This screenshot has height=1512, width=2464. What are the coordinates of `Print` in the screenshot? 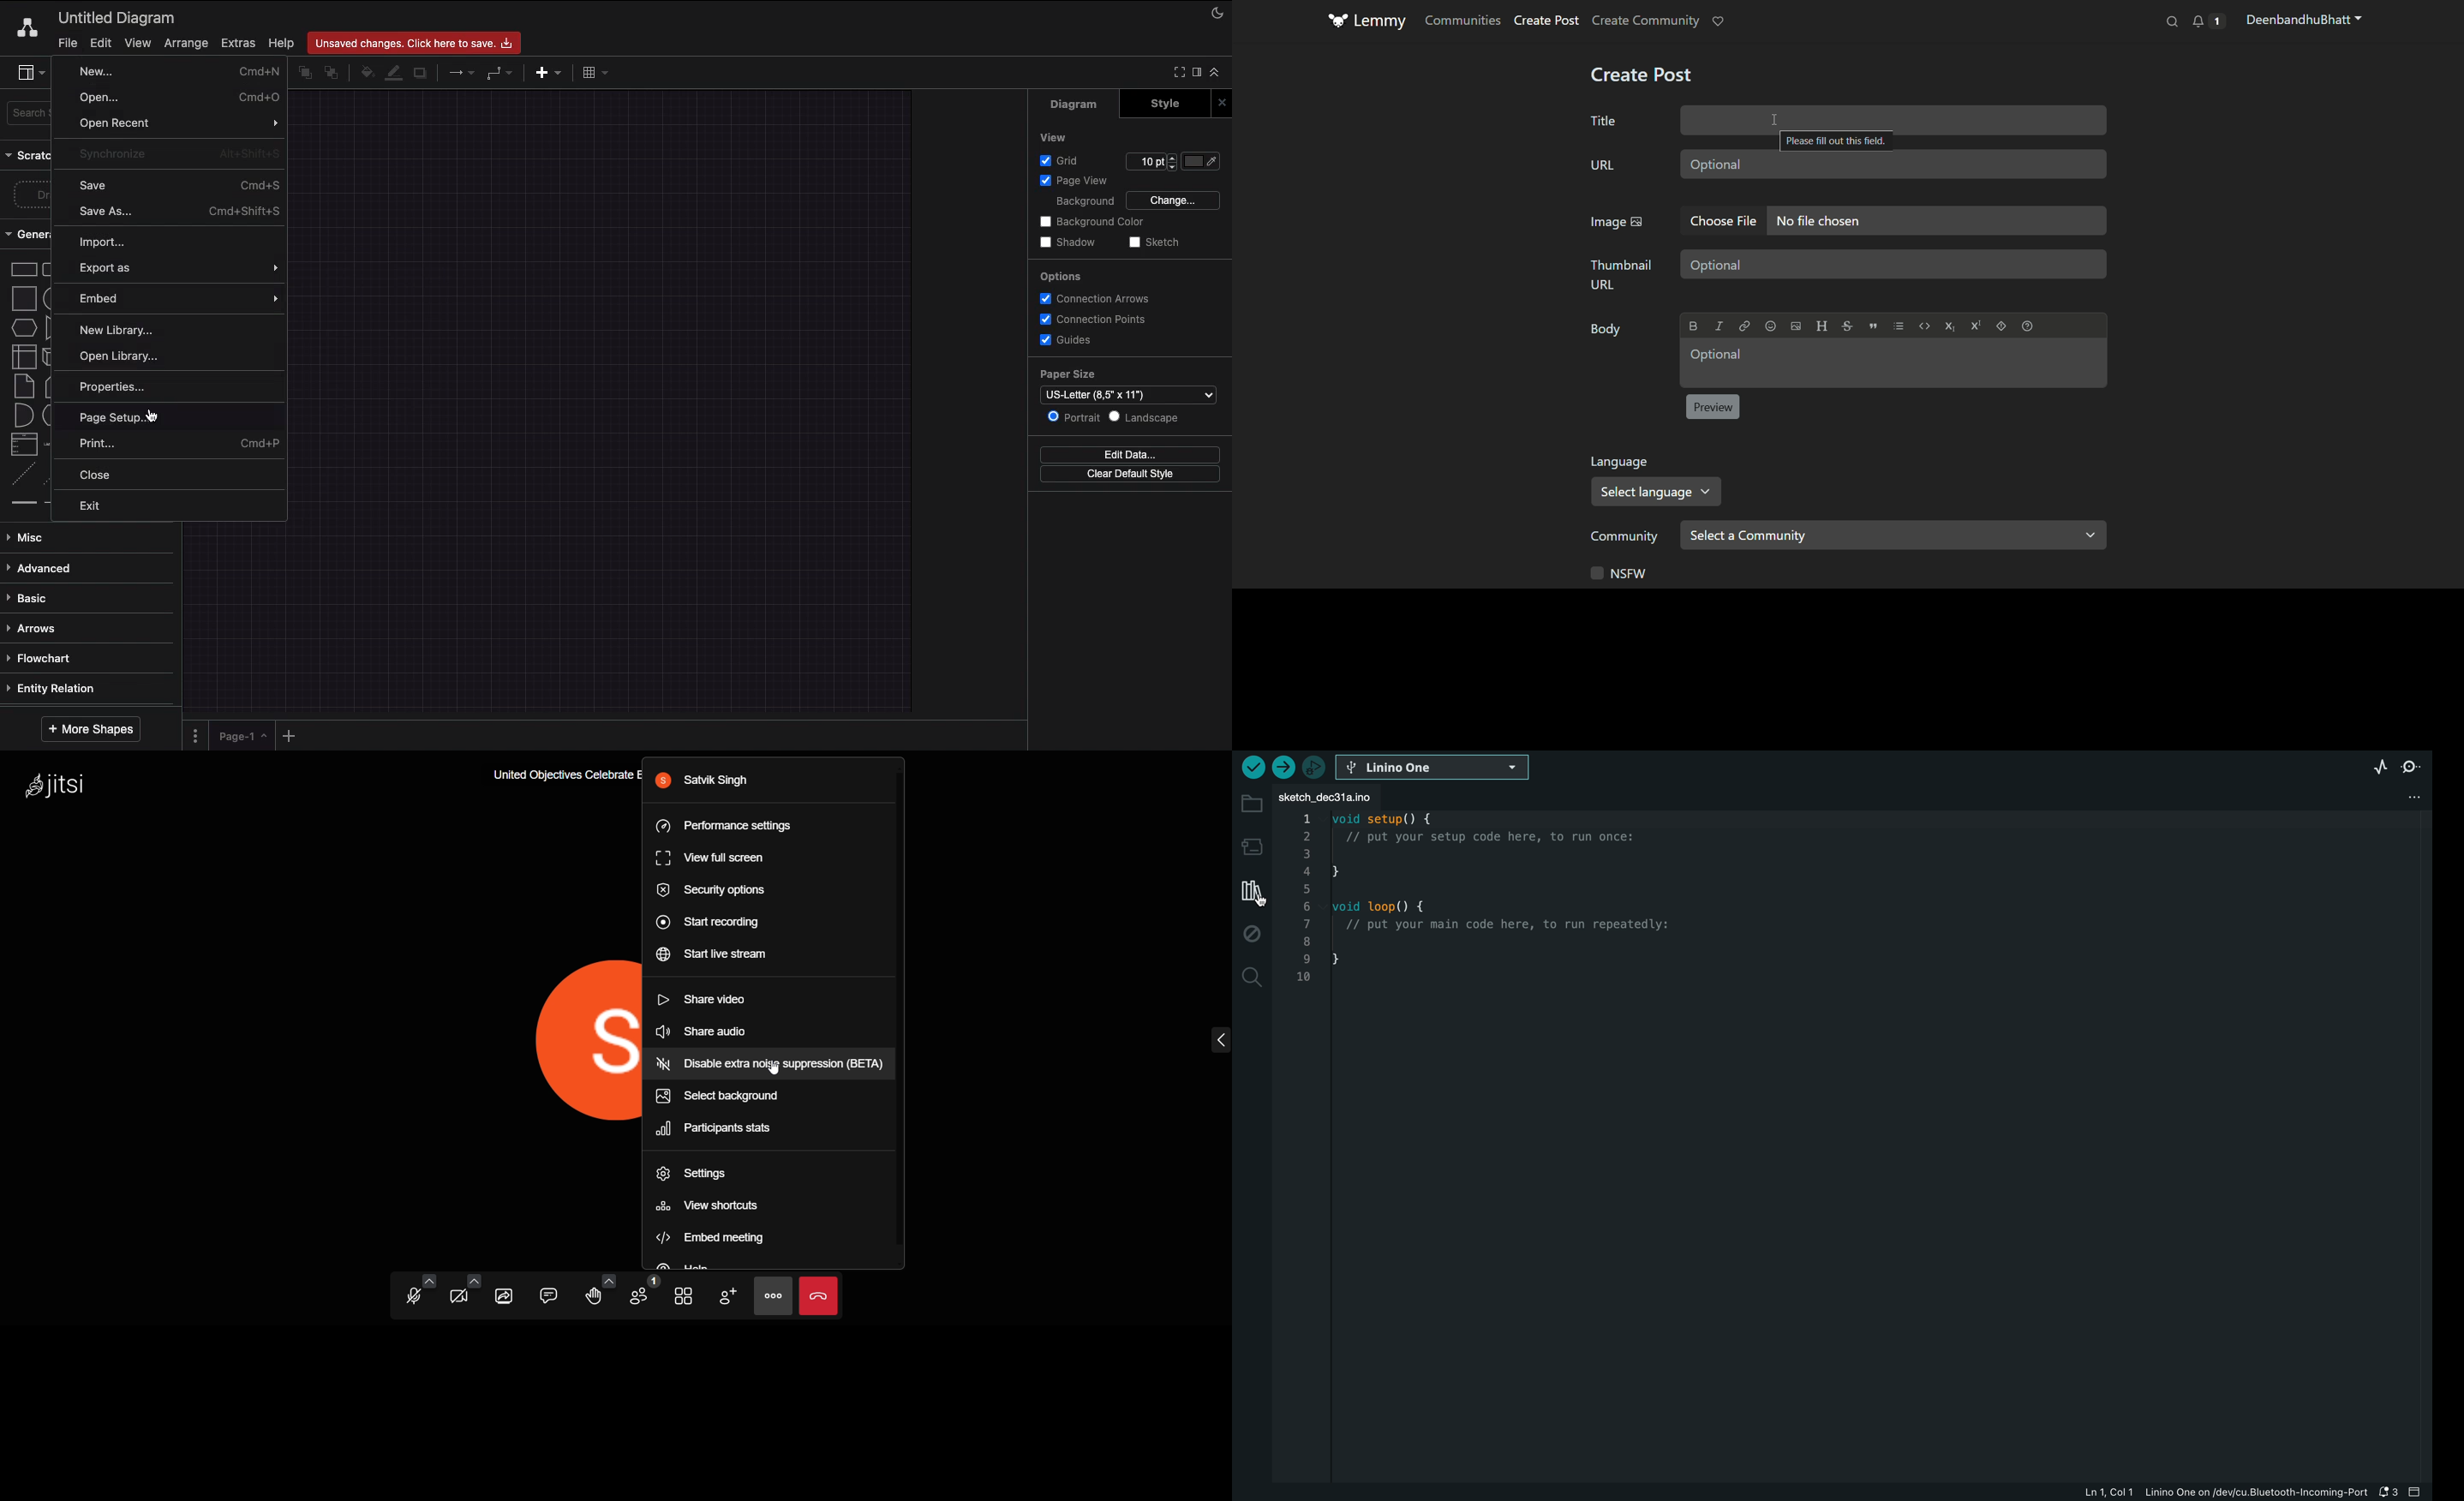 It's located at (181, 444).